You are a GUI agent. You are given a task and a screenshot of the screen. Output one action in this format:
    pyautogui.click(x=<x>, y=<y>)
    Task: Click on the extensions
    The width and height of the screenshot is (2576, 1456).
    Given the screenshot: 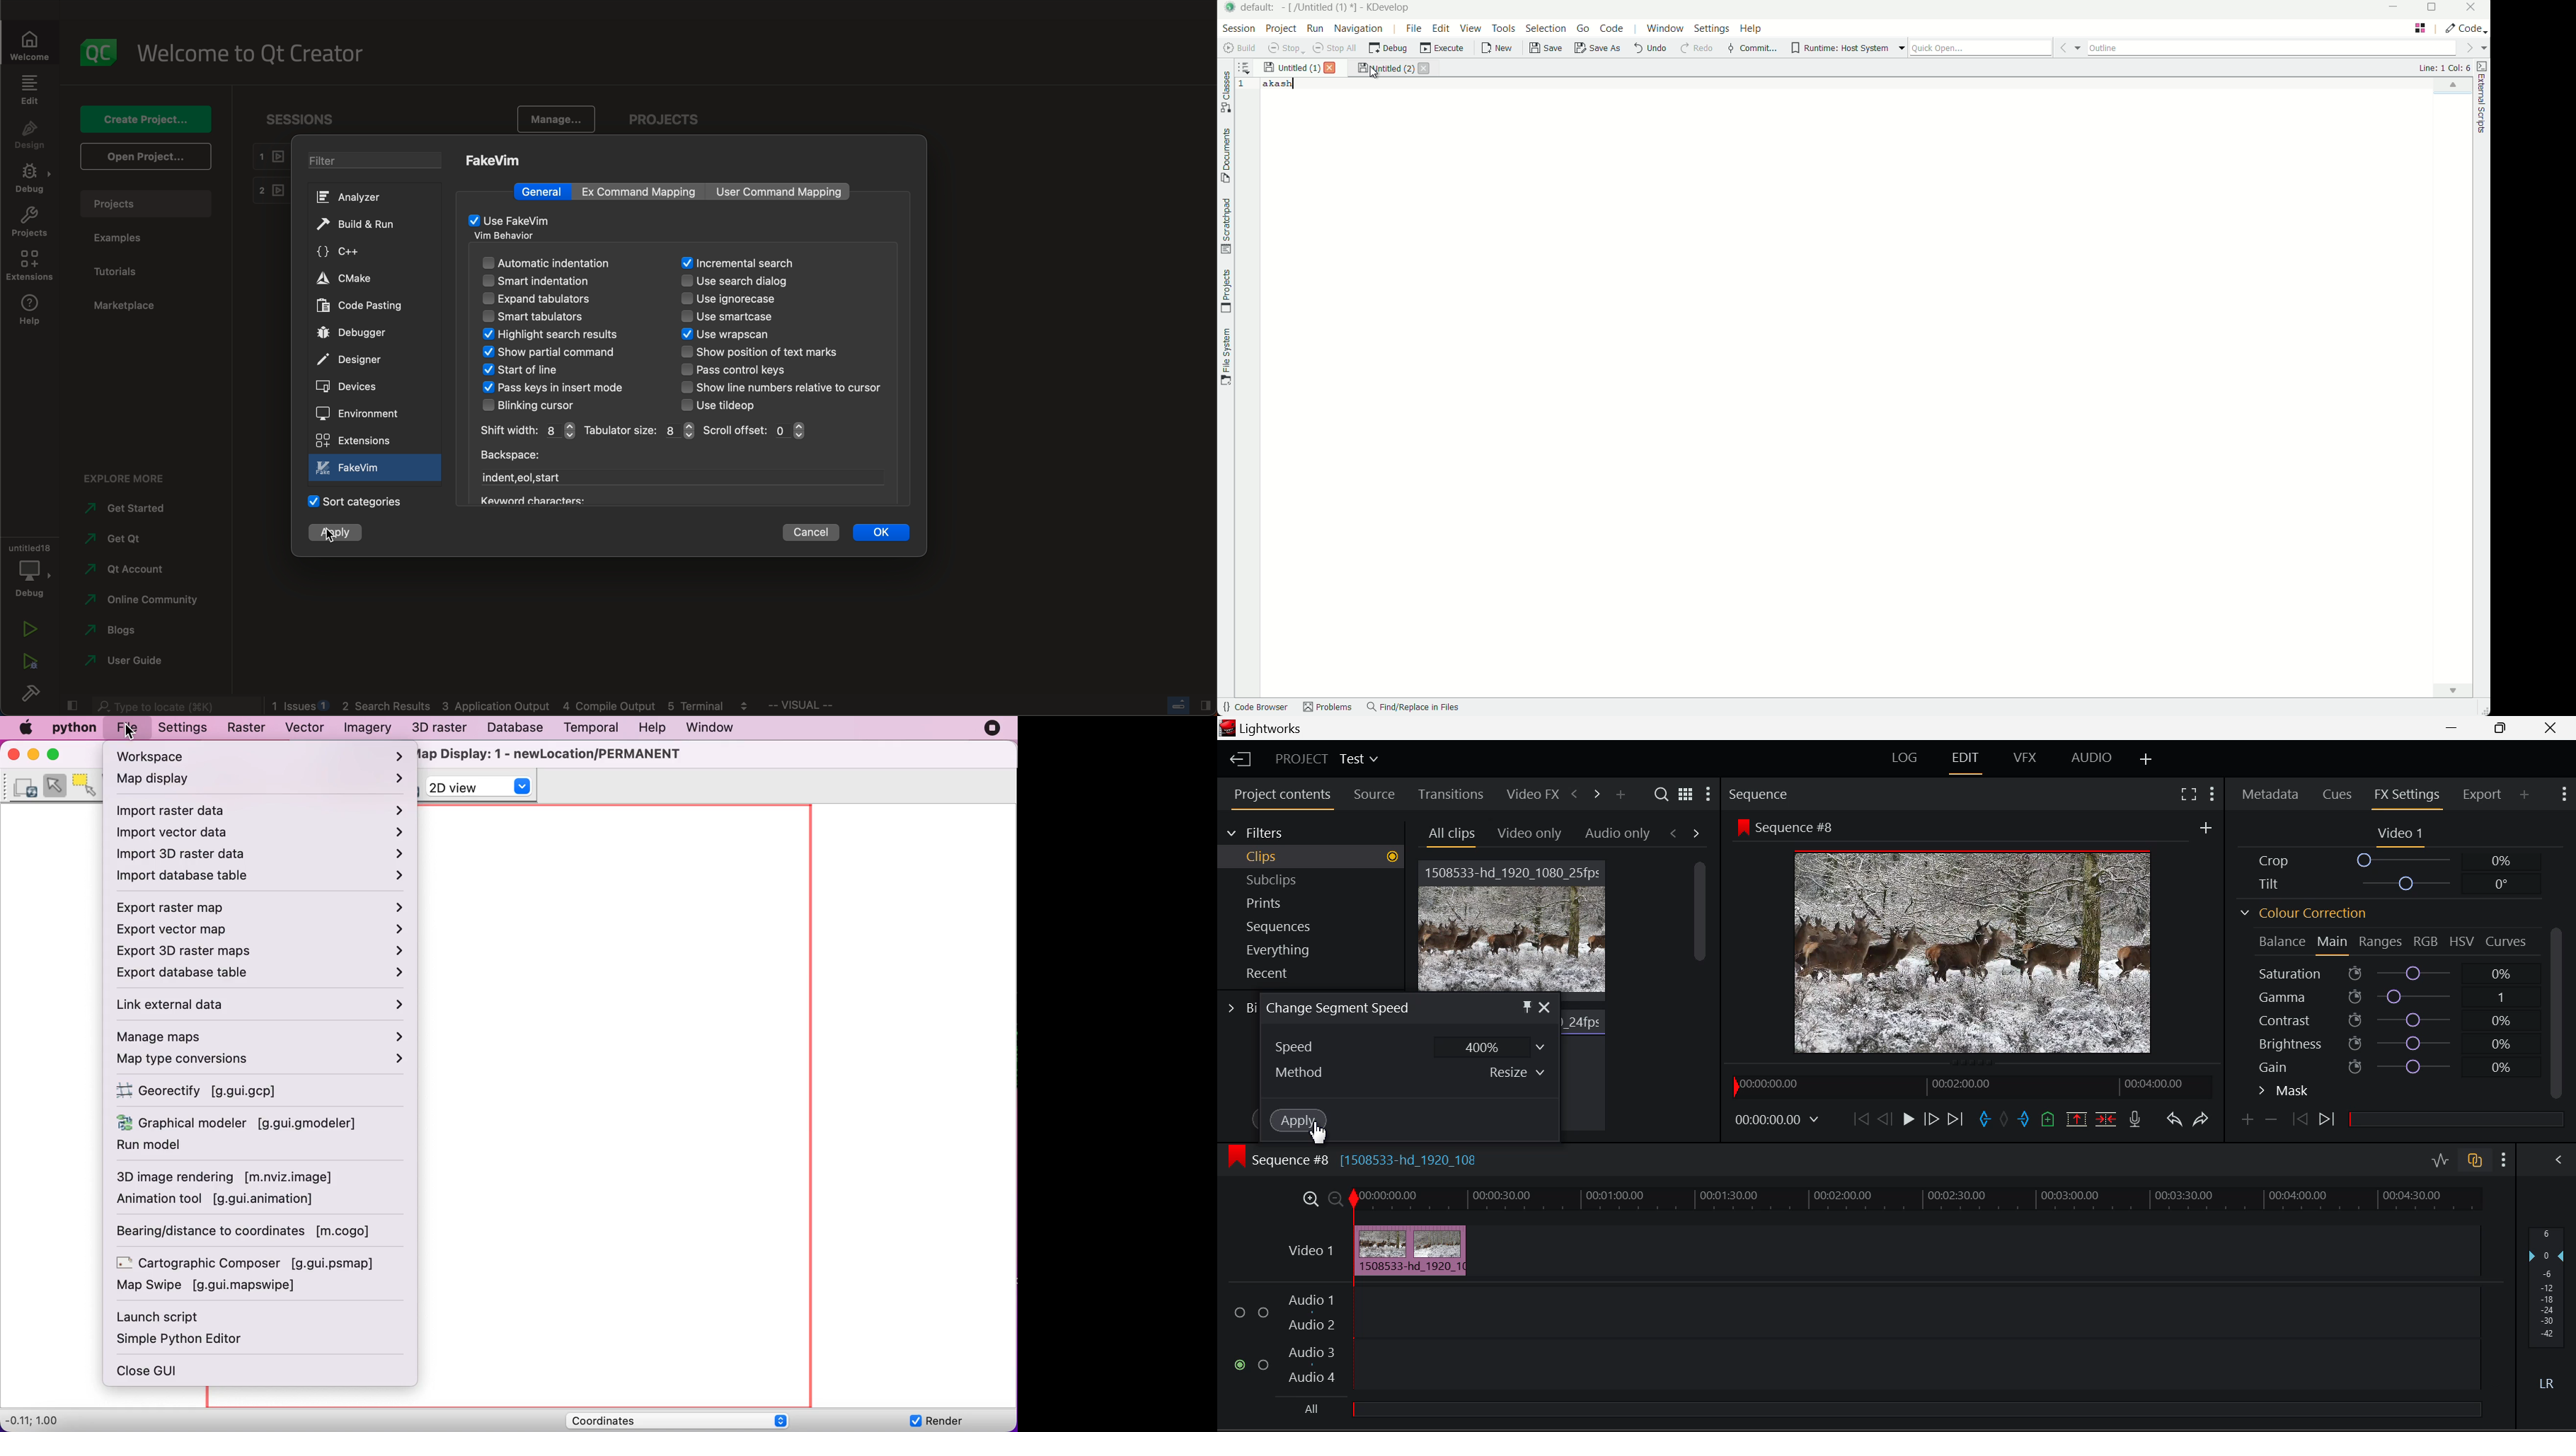 What is the action you would take?
    pyautogui.click(x=31, y=265)
    